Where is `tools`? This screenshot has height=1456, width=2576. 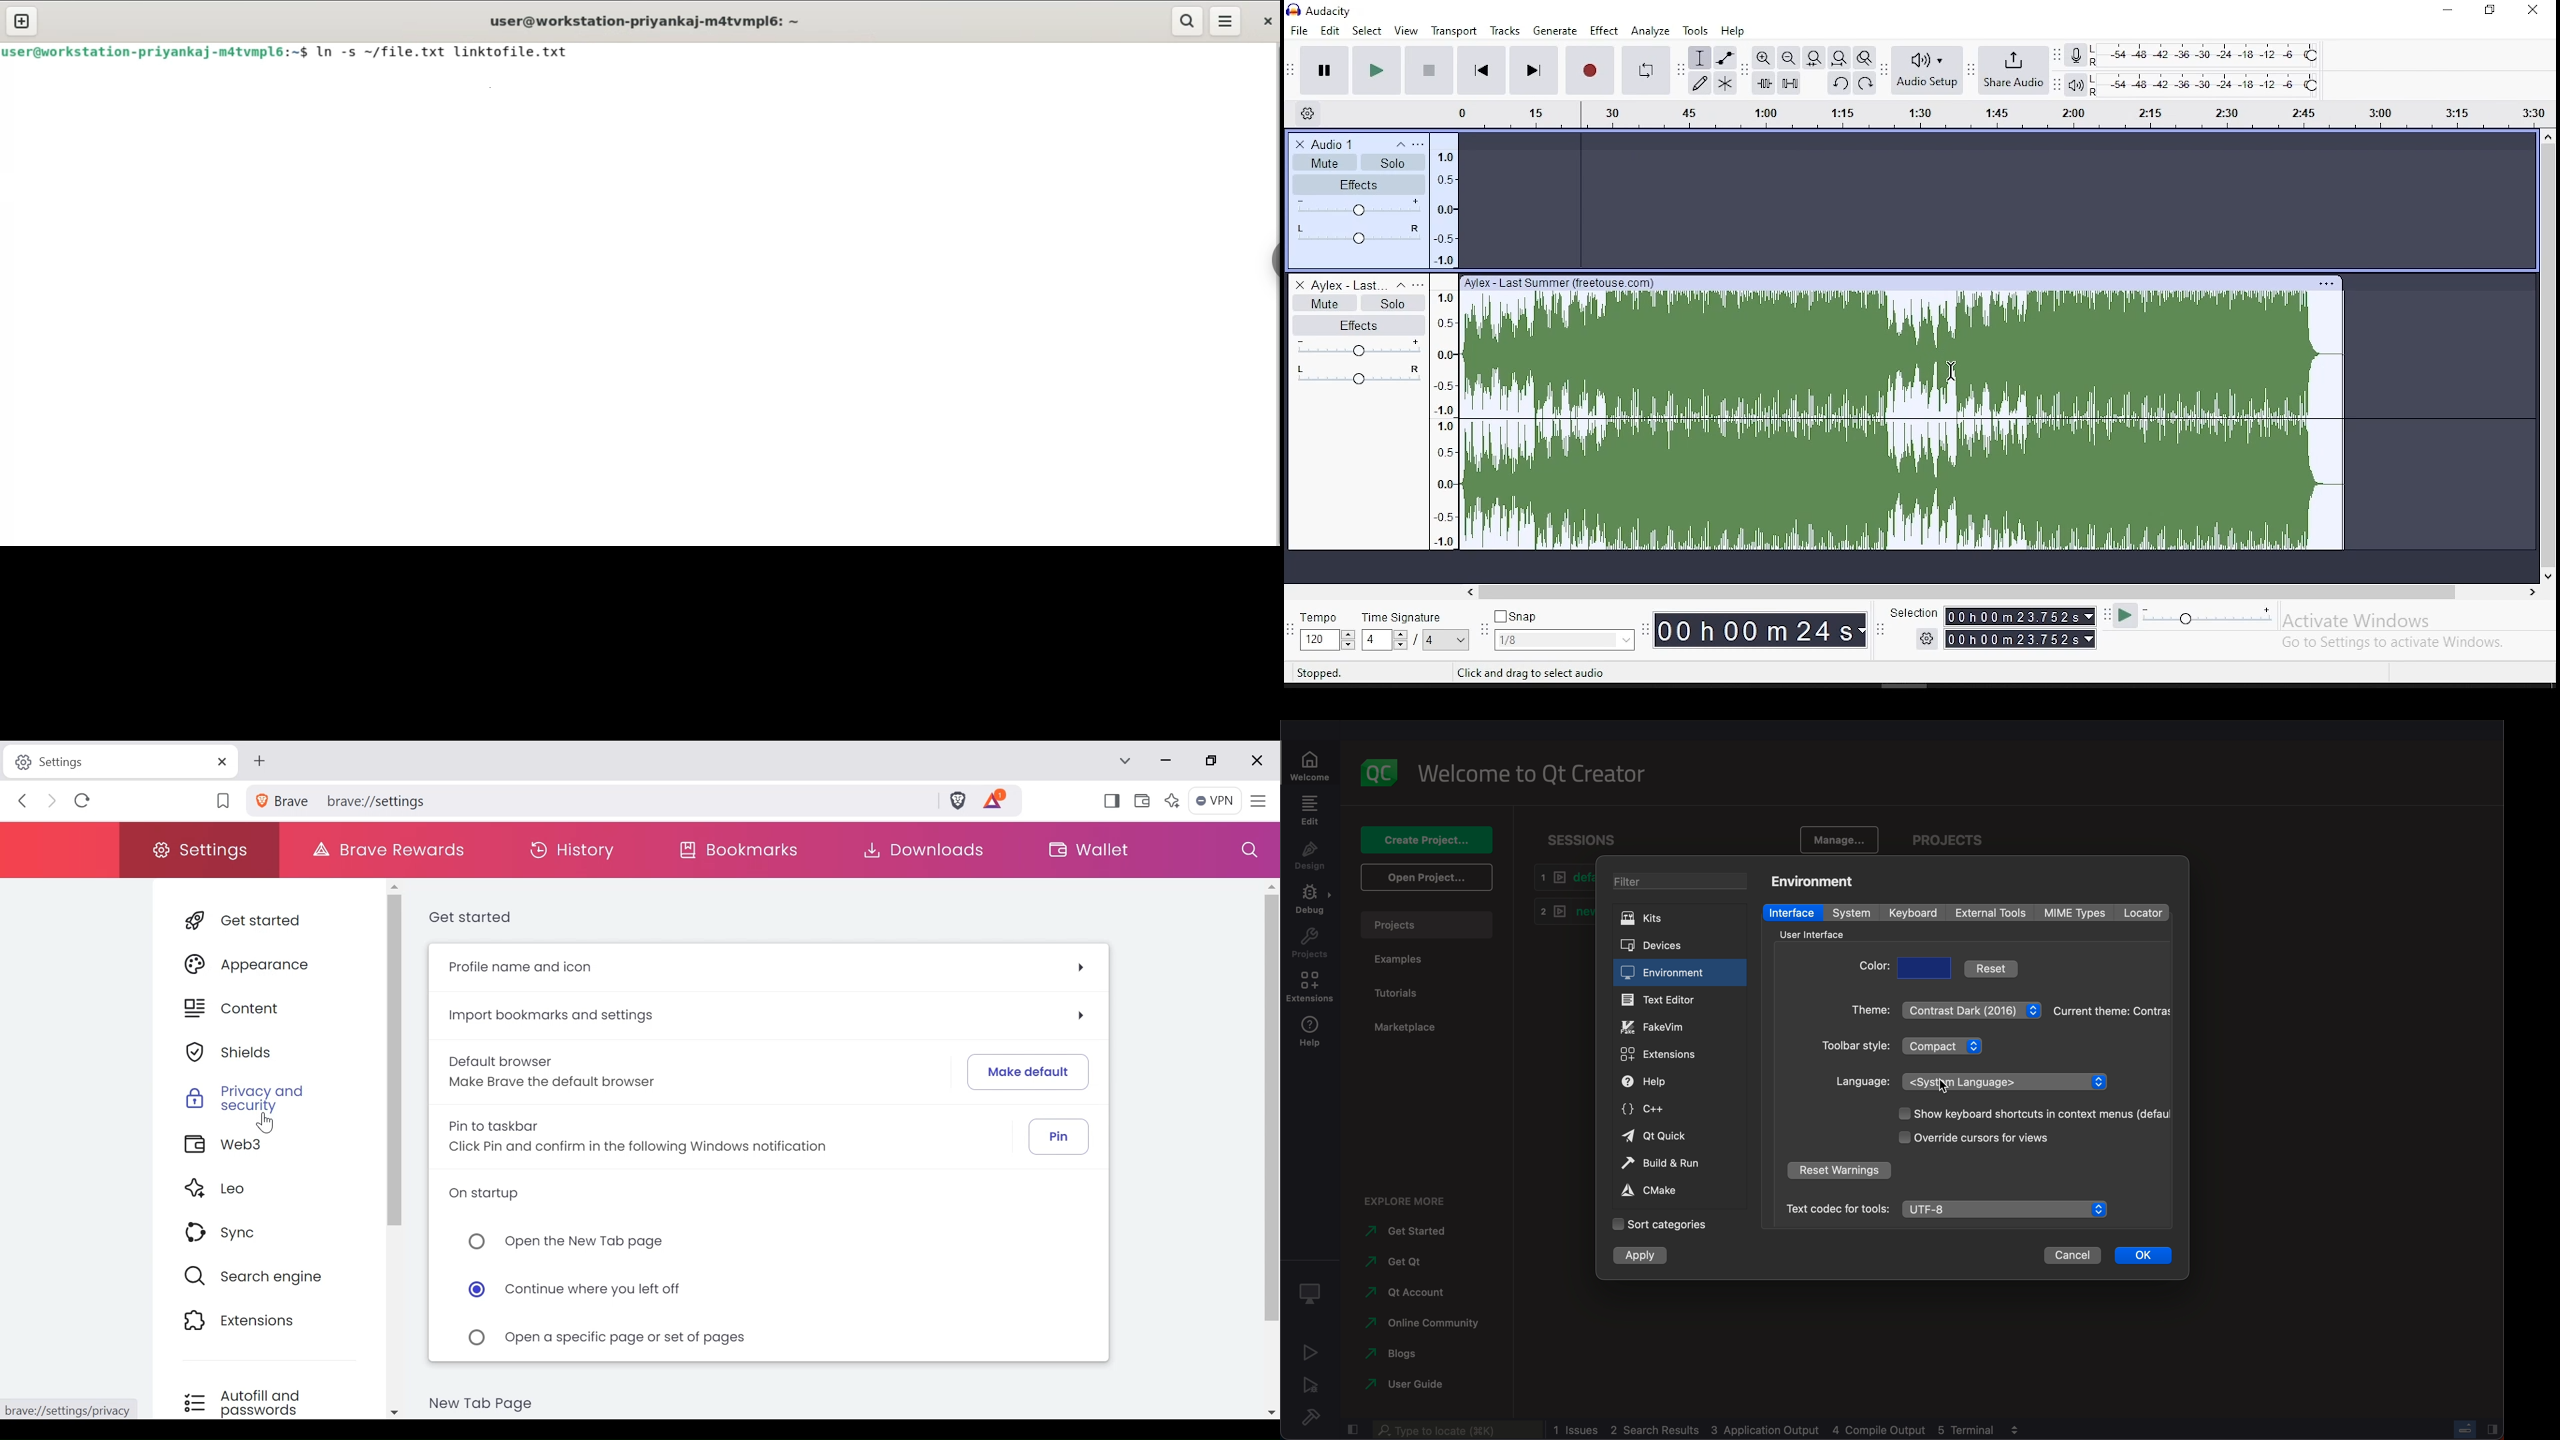 tools is located at coordinates (1696, 31).